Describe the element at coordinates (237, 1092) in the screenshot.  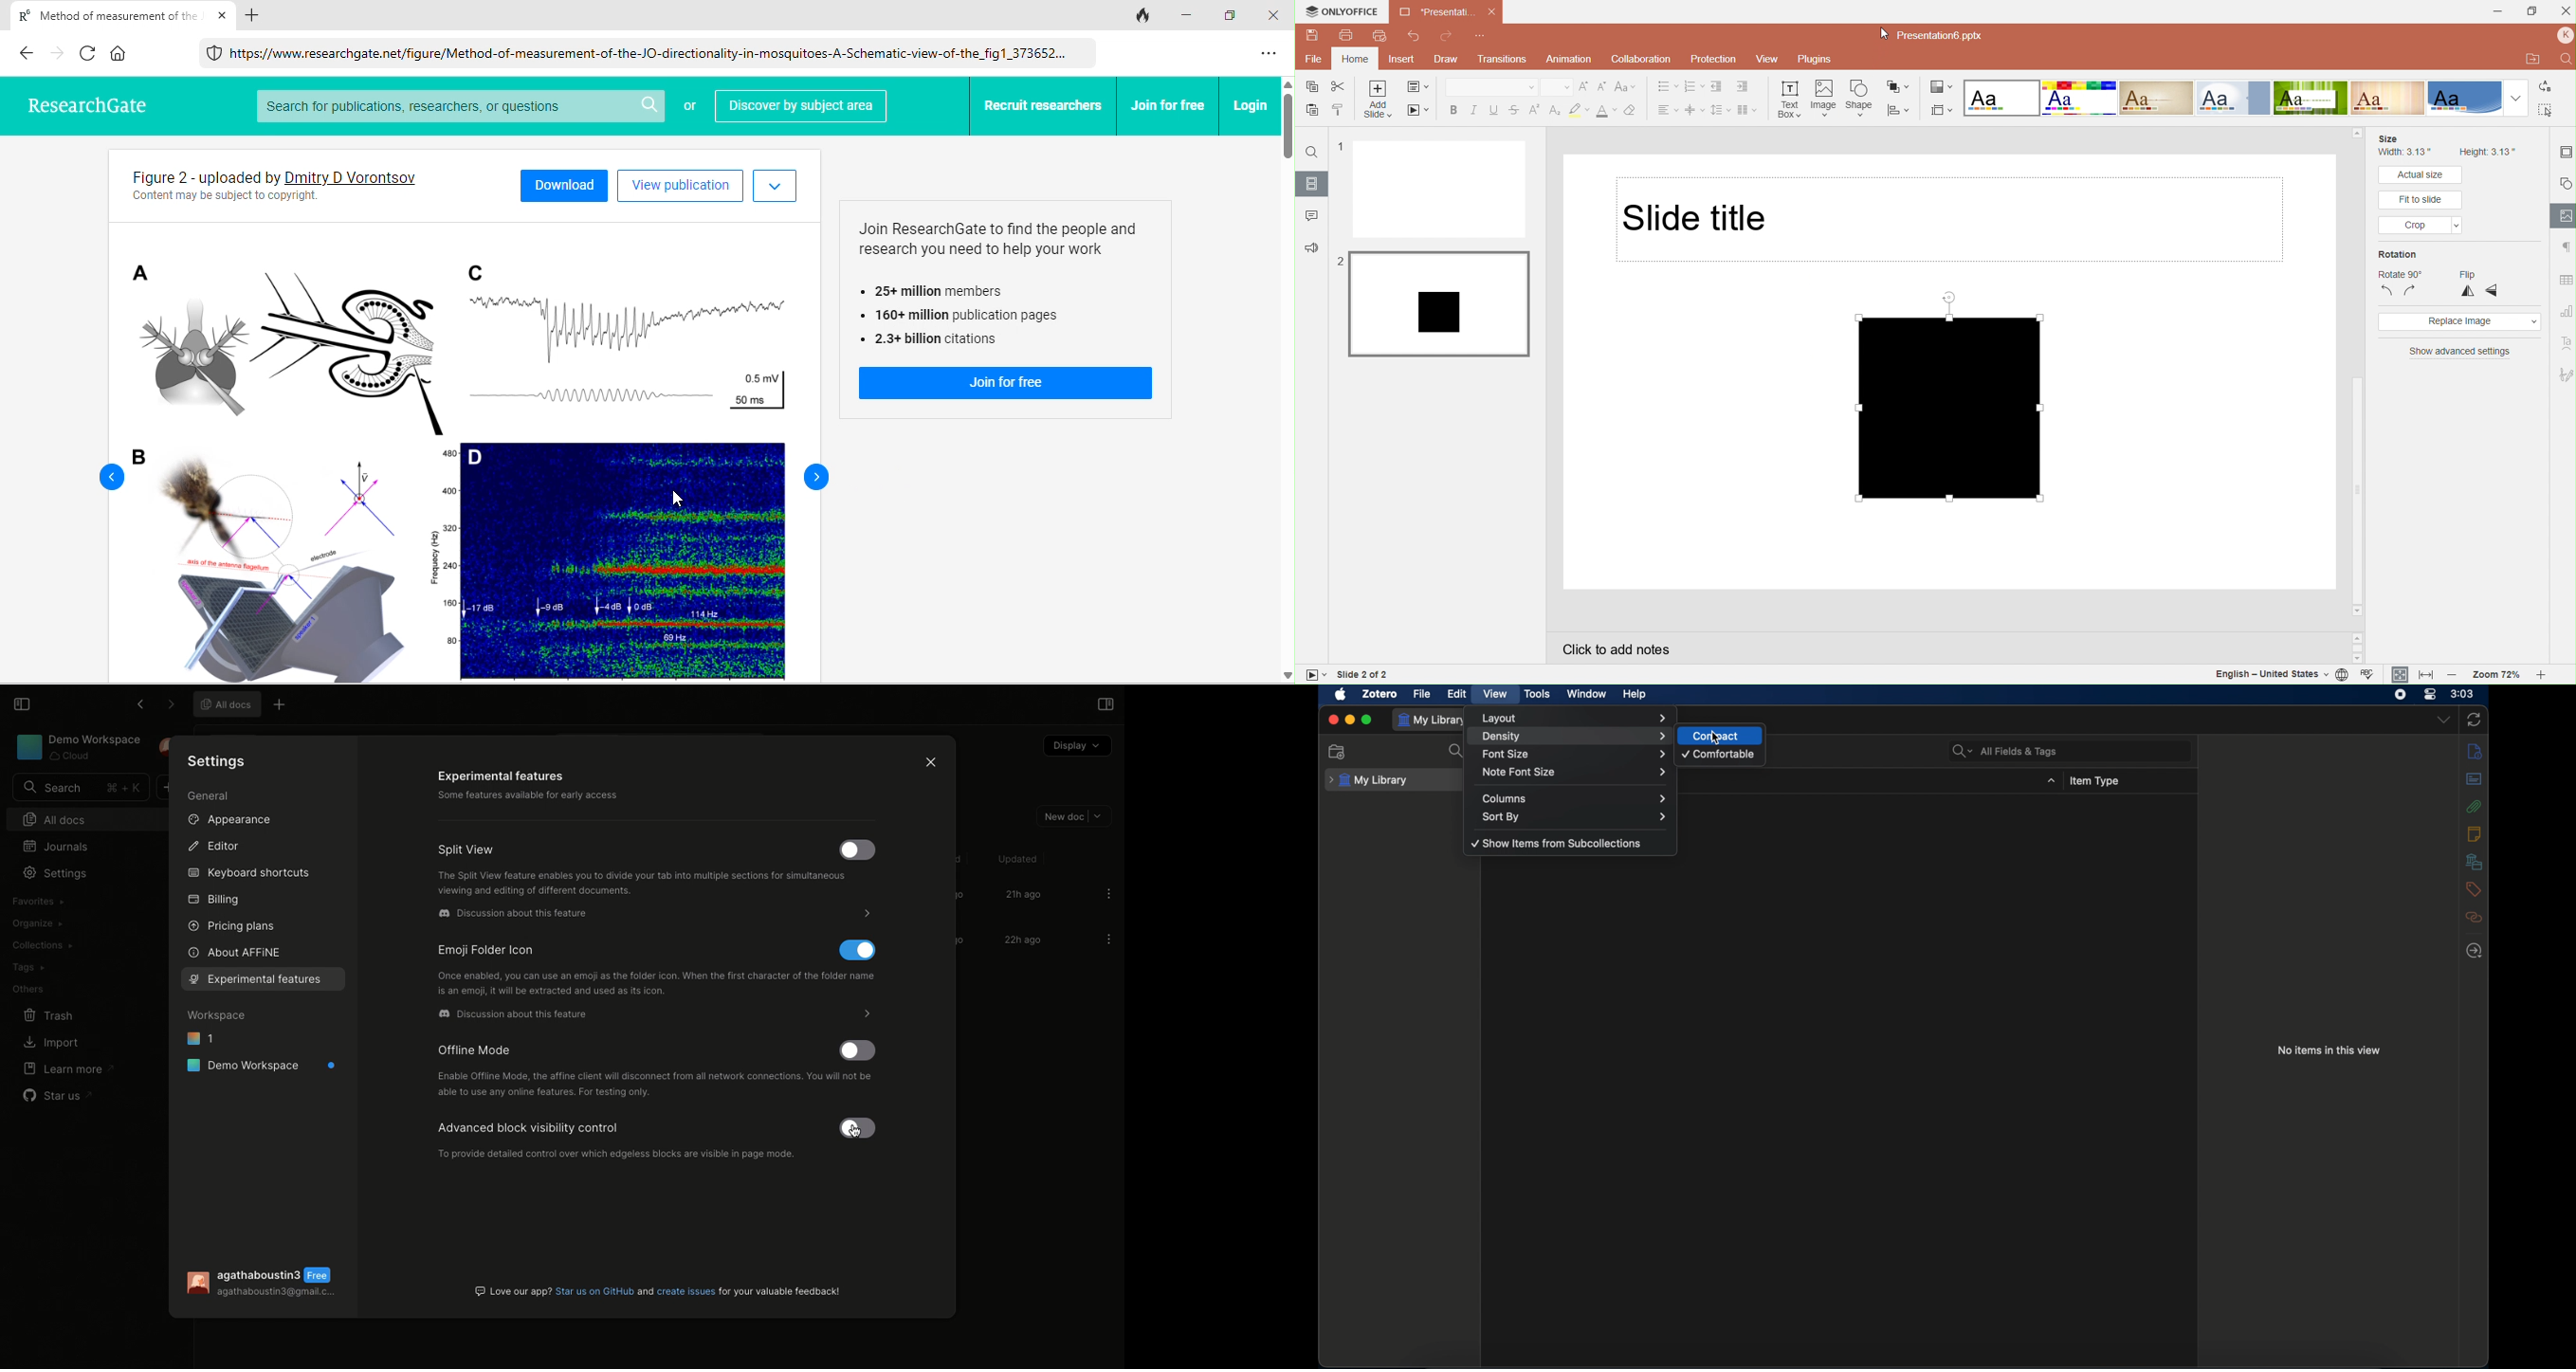
I see `Preference` at that location.